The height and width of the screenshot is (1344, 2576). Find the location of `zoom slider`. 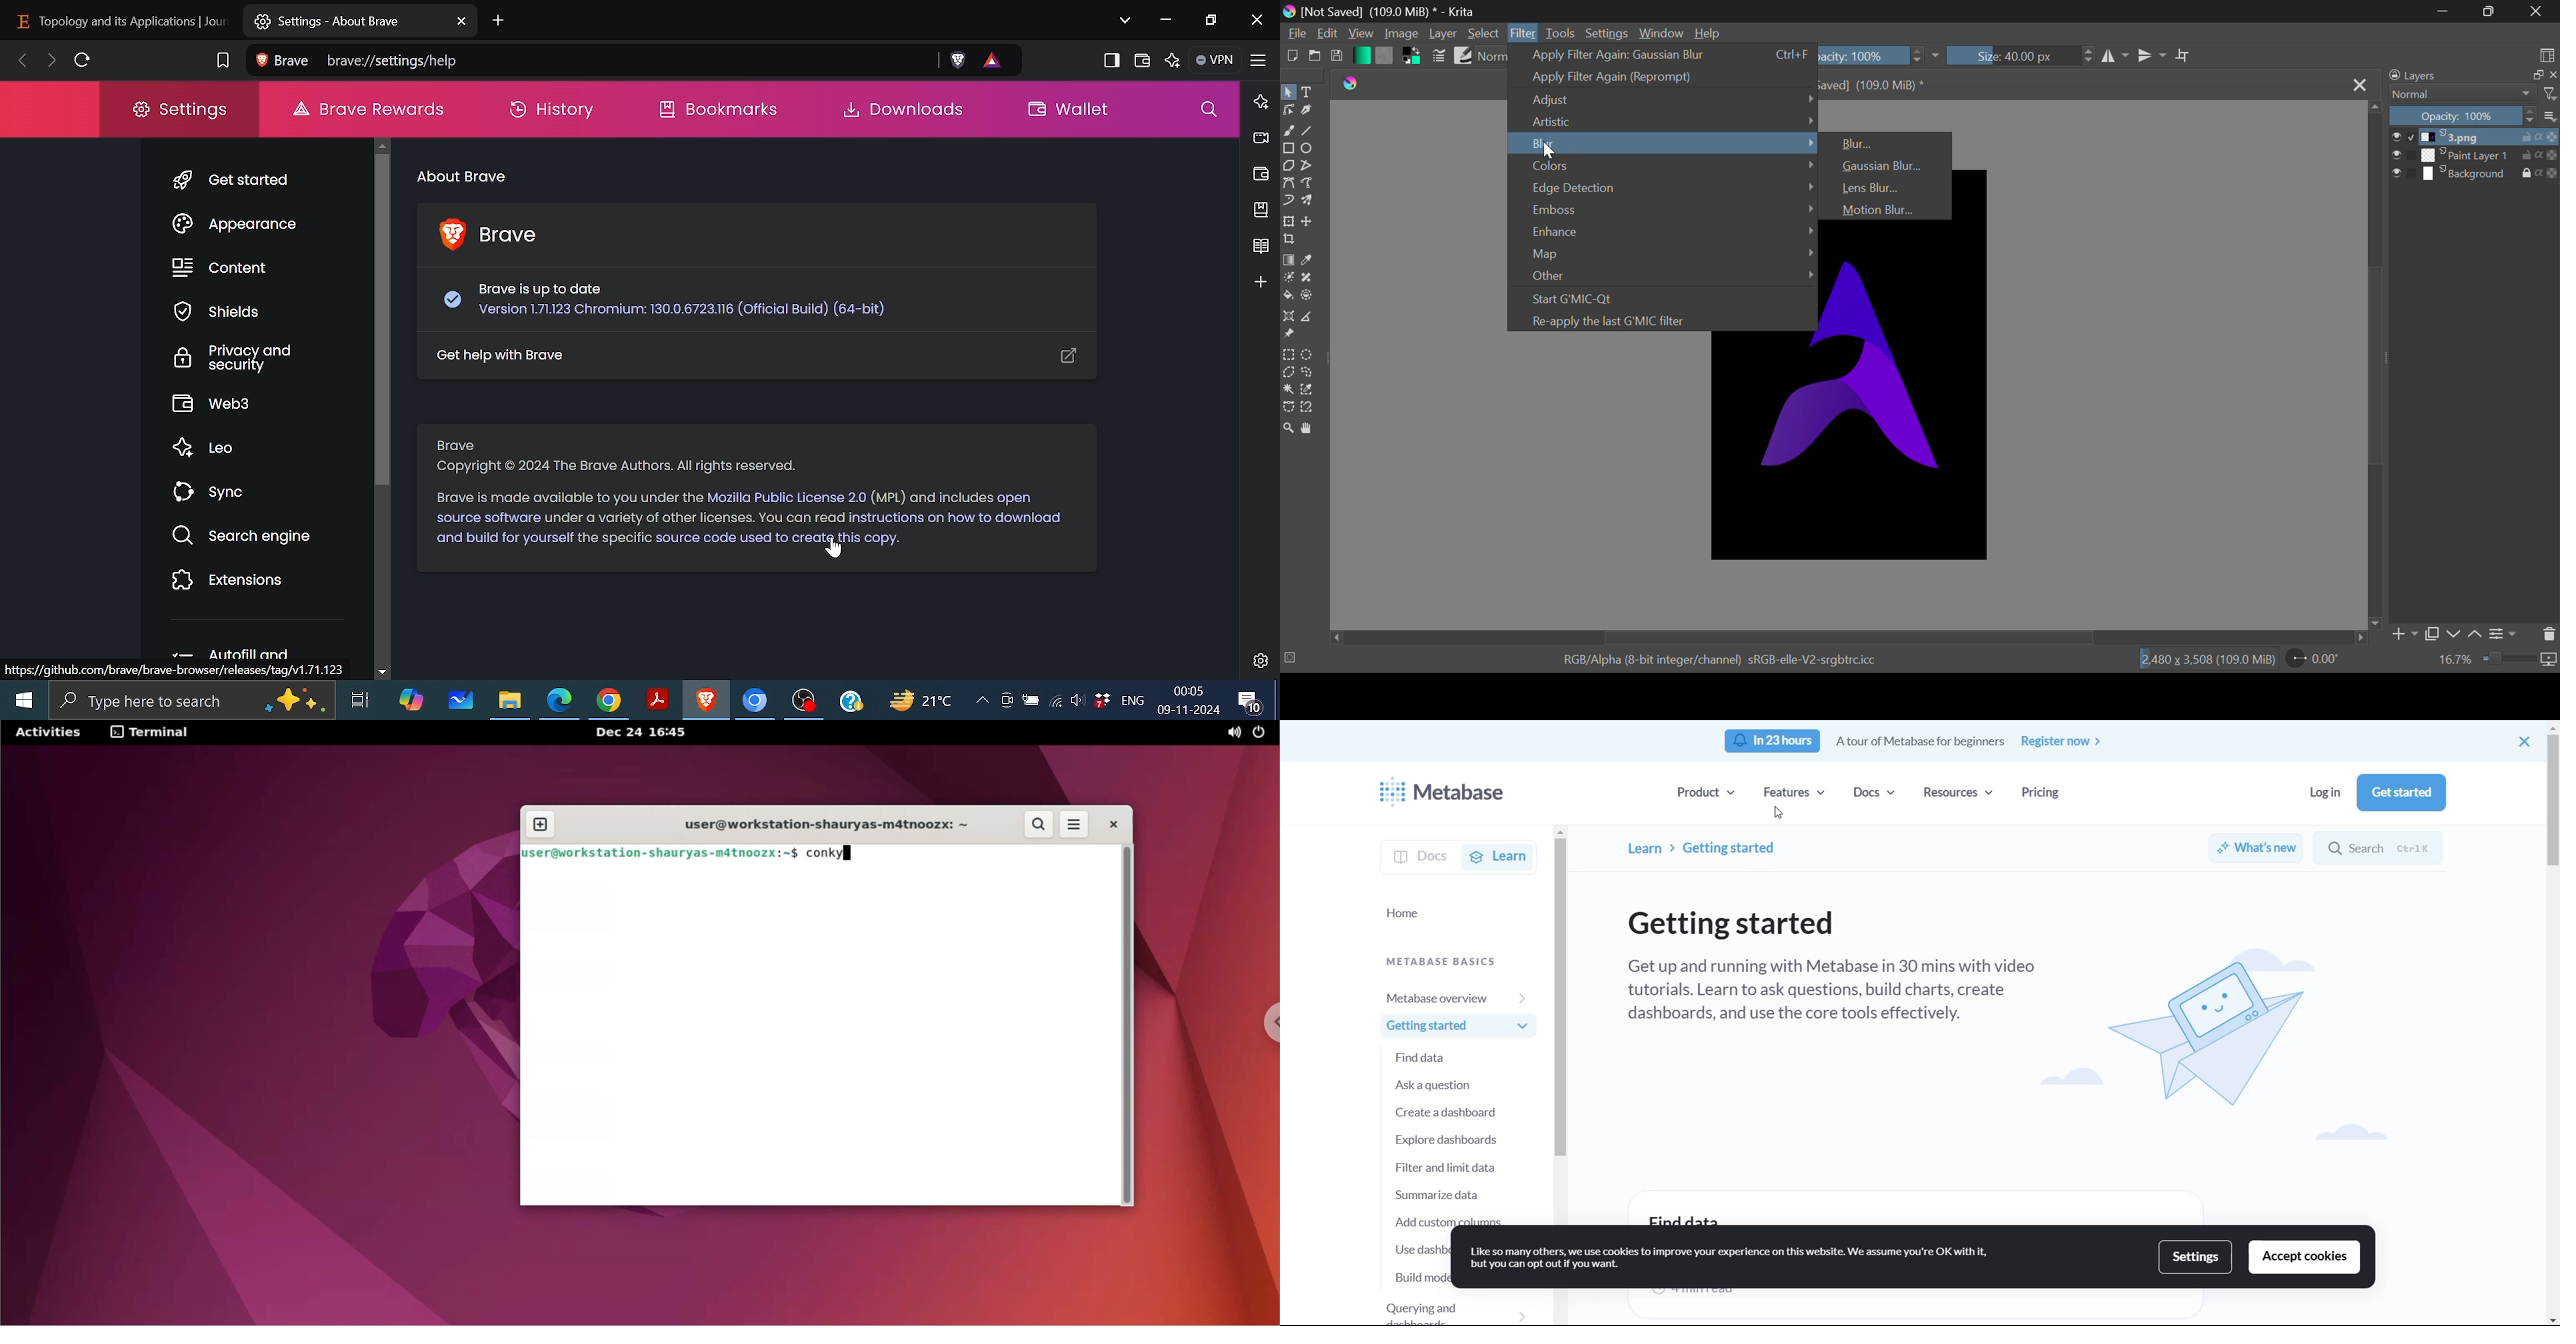

zoom slider is located at coordinates (2520, 660).